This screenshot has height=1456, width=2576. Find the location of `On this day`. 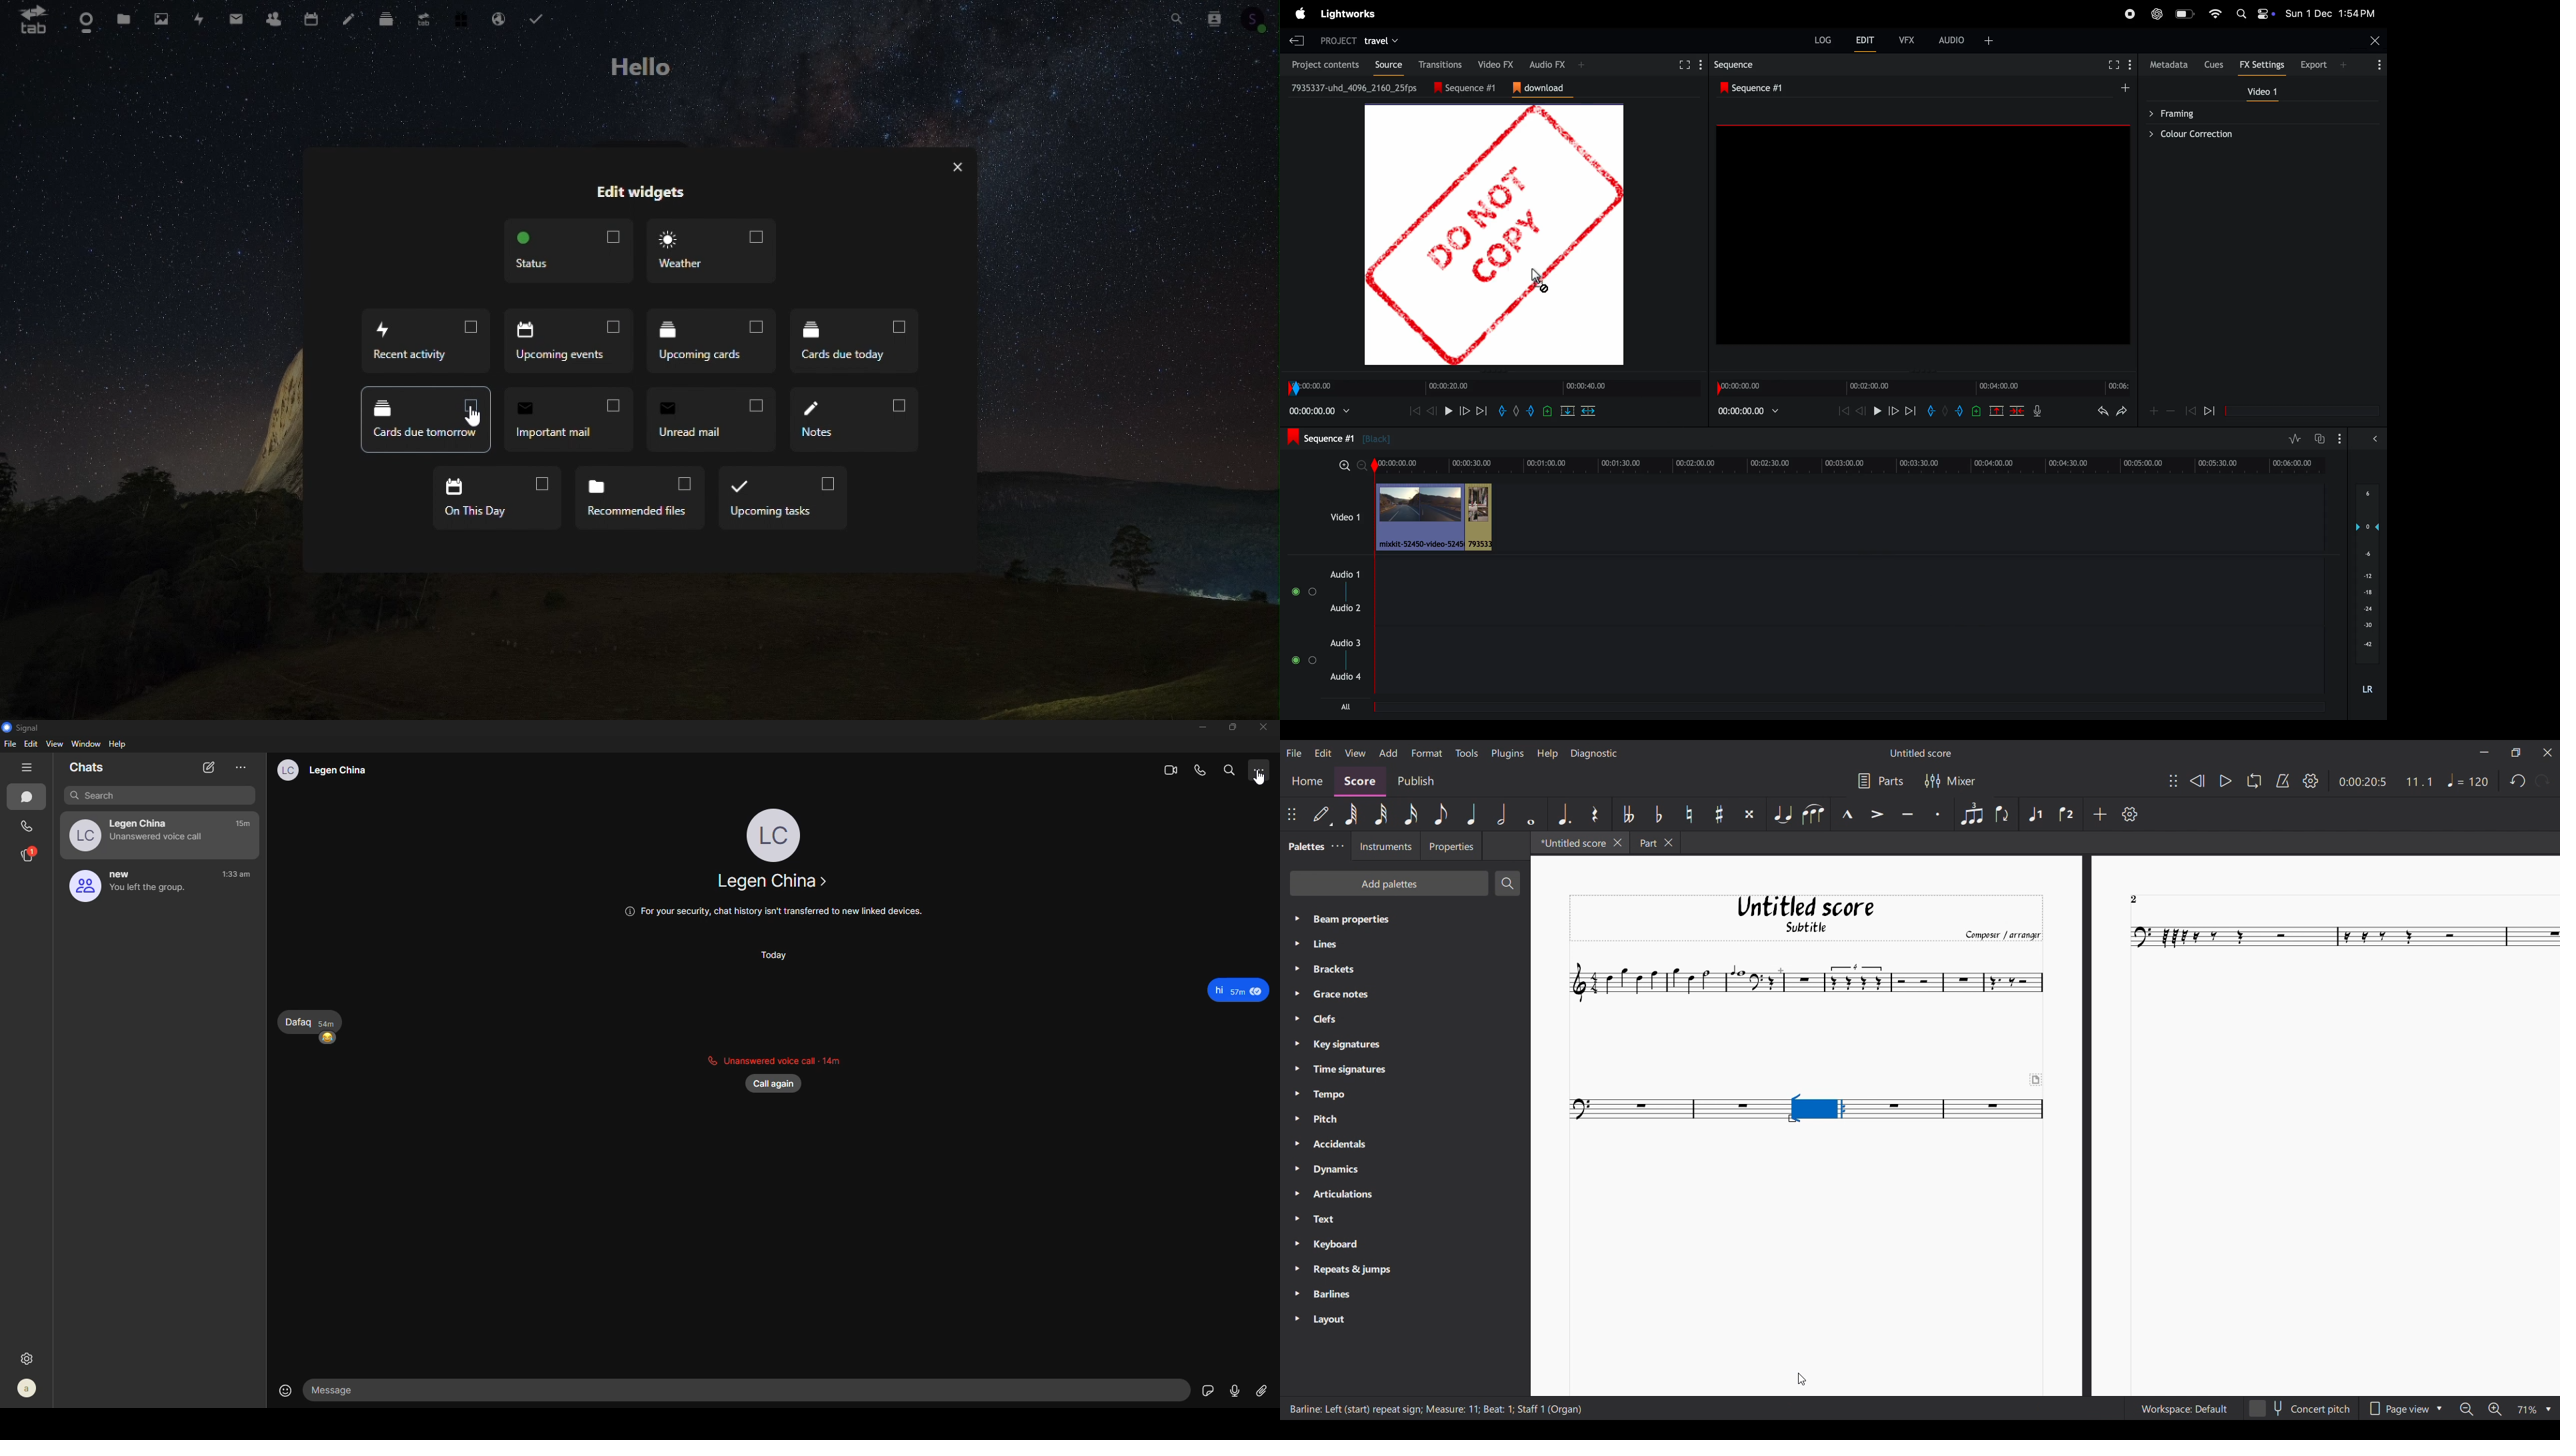

On this day is located at coordinates (494, 500).